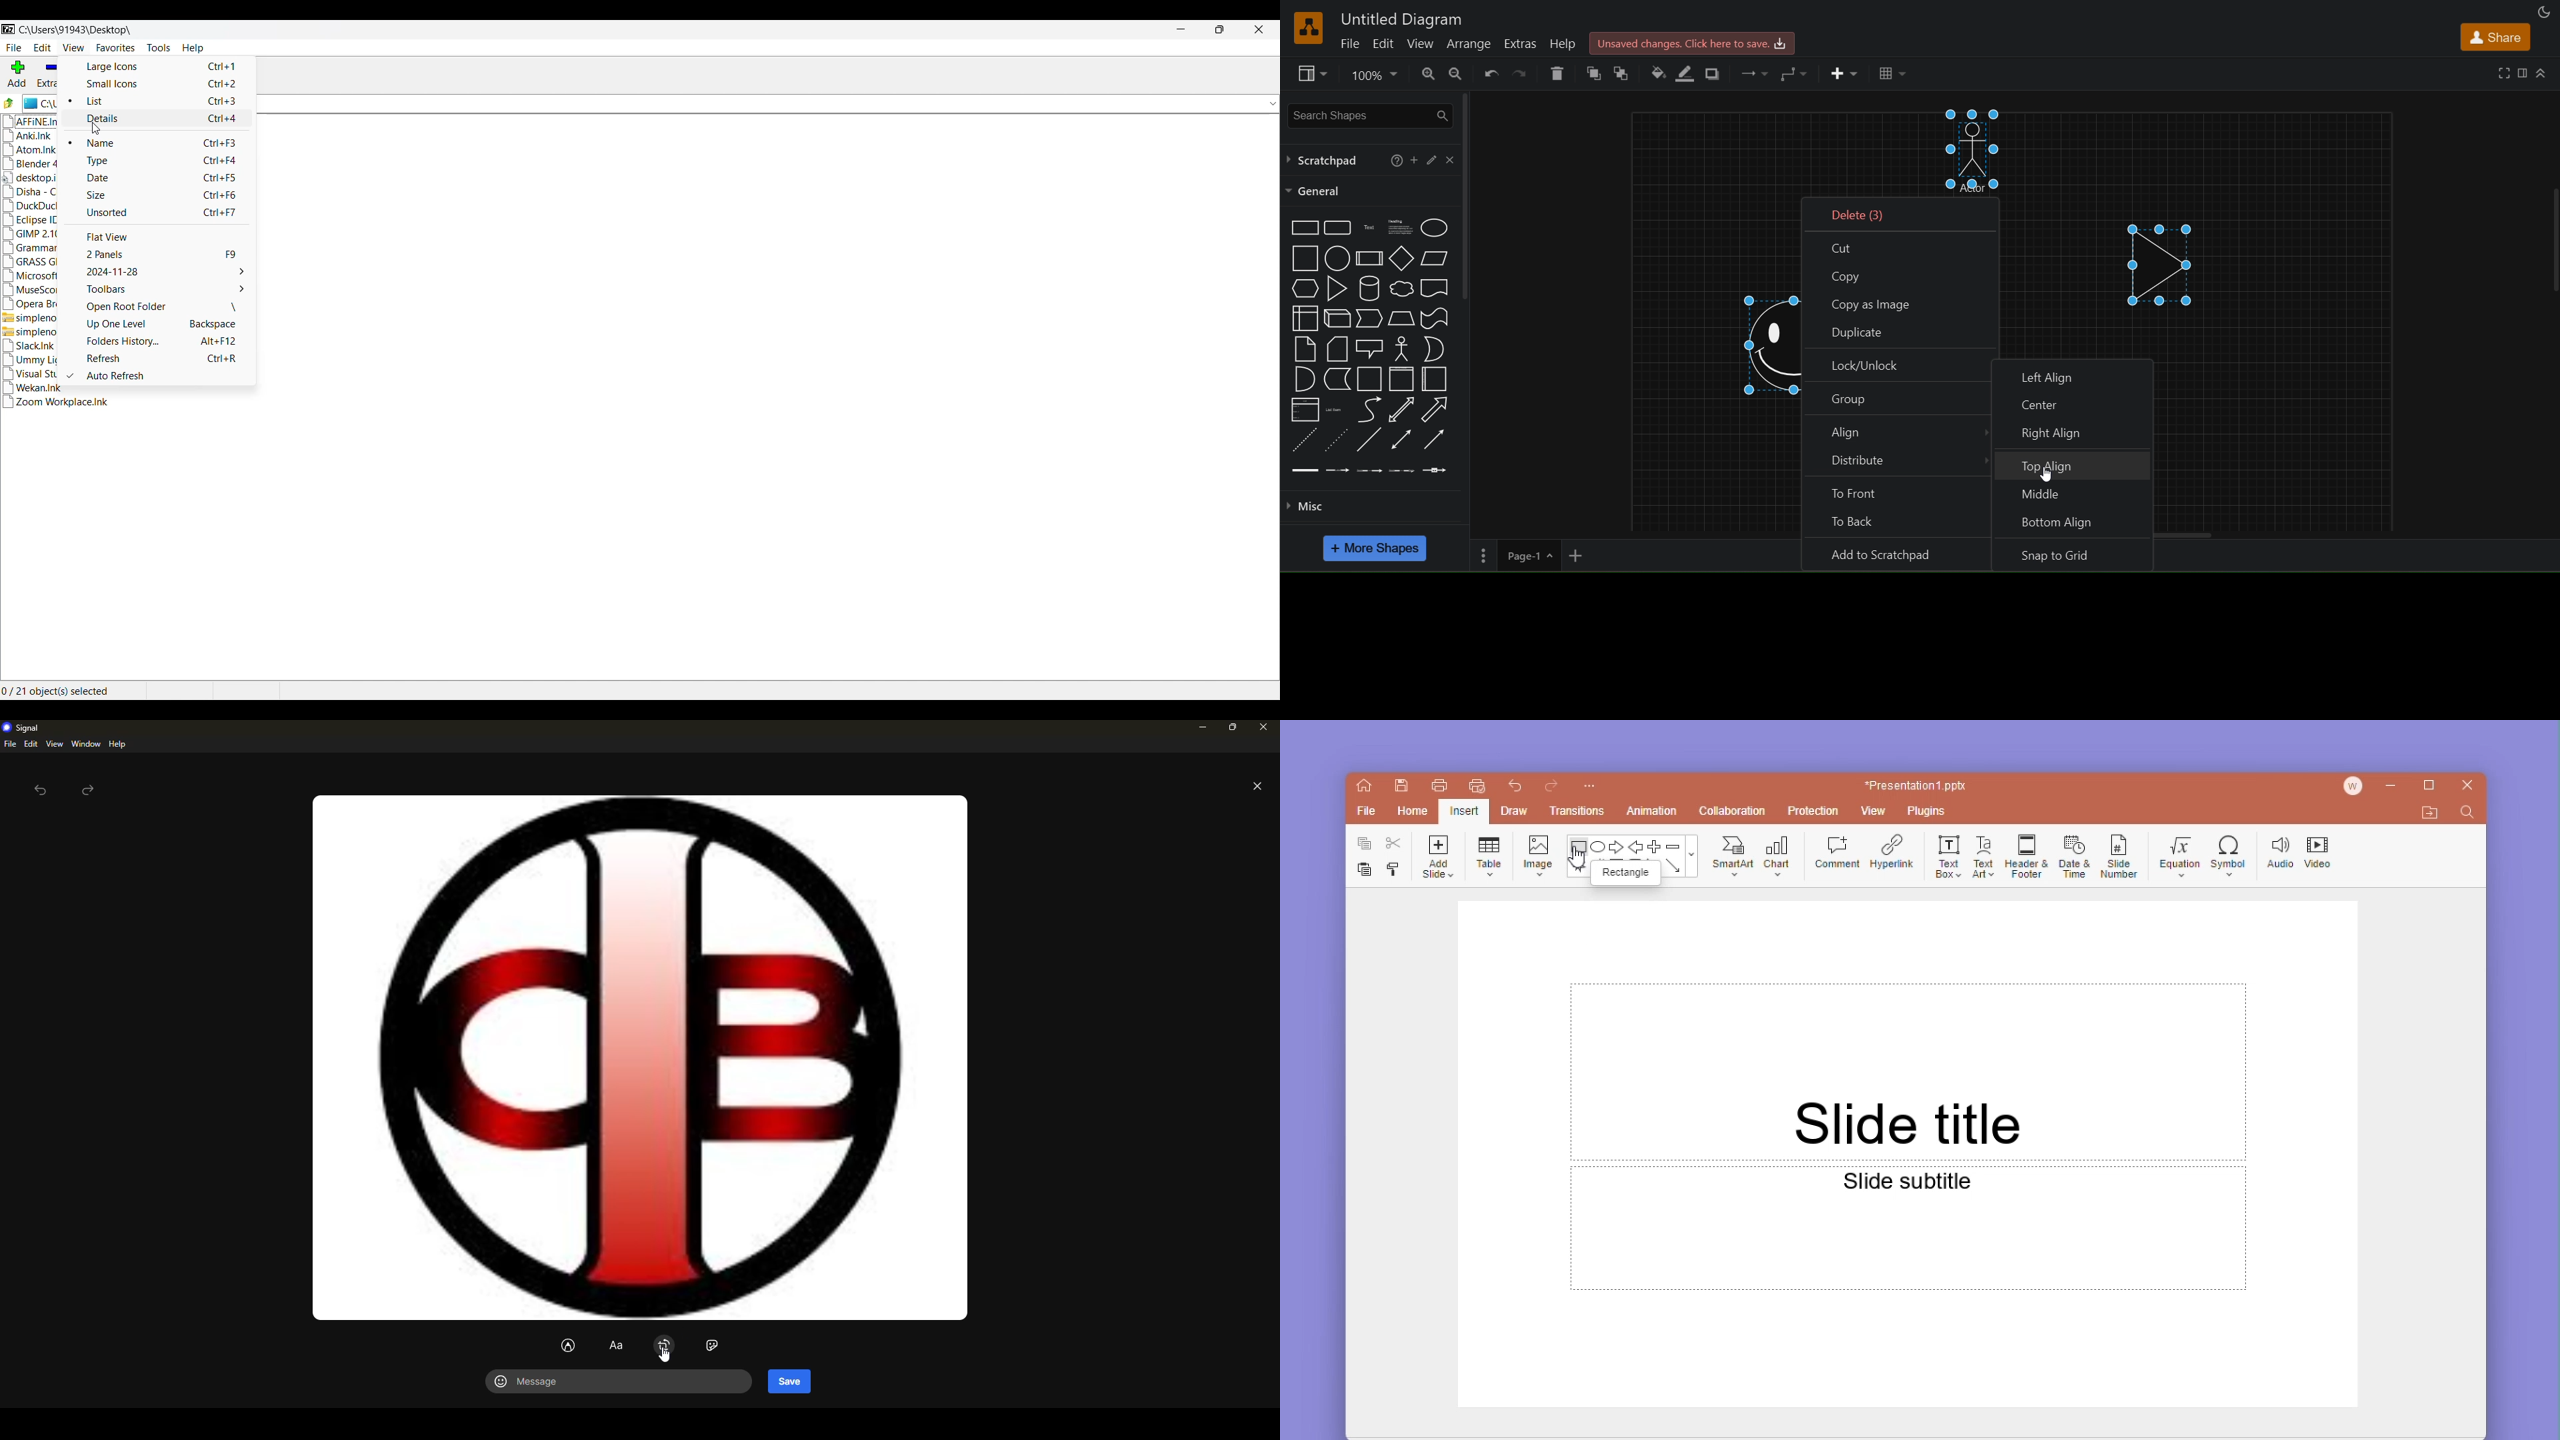 The width and height of the screenshot is (2576, 1456). I want to click on undo, so click(1489, 72).